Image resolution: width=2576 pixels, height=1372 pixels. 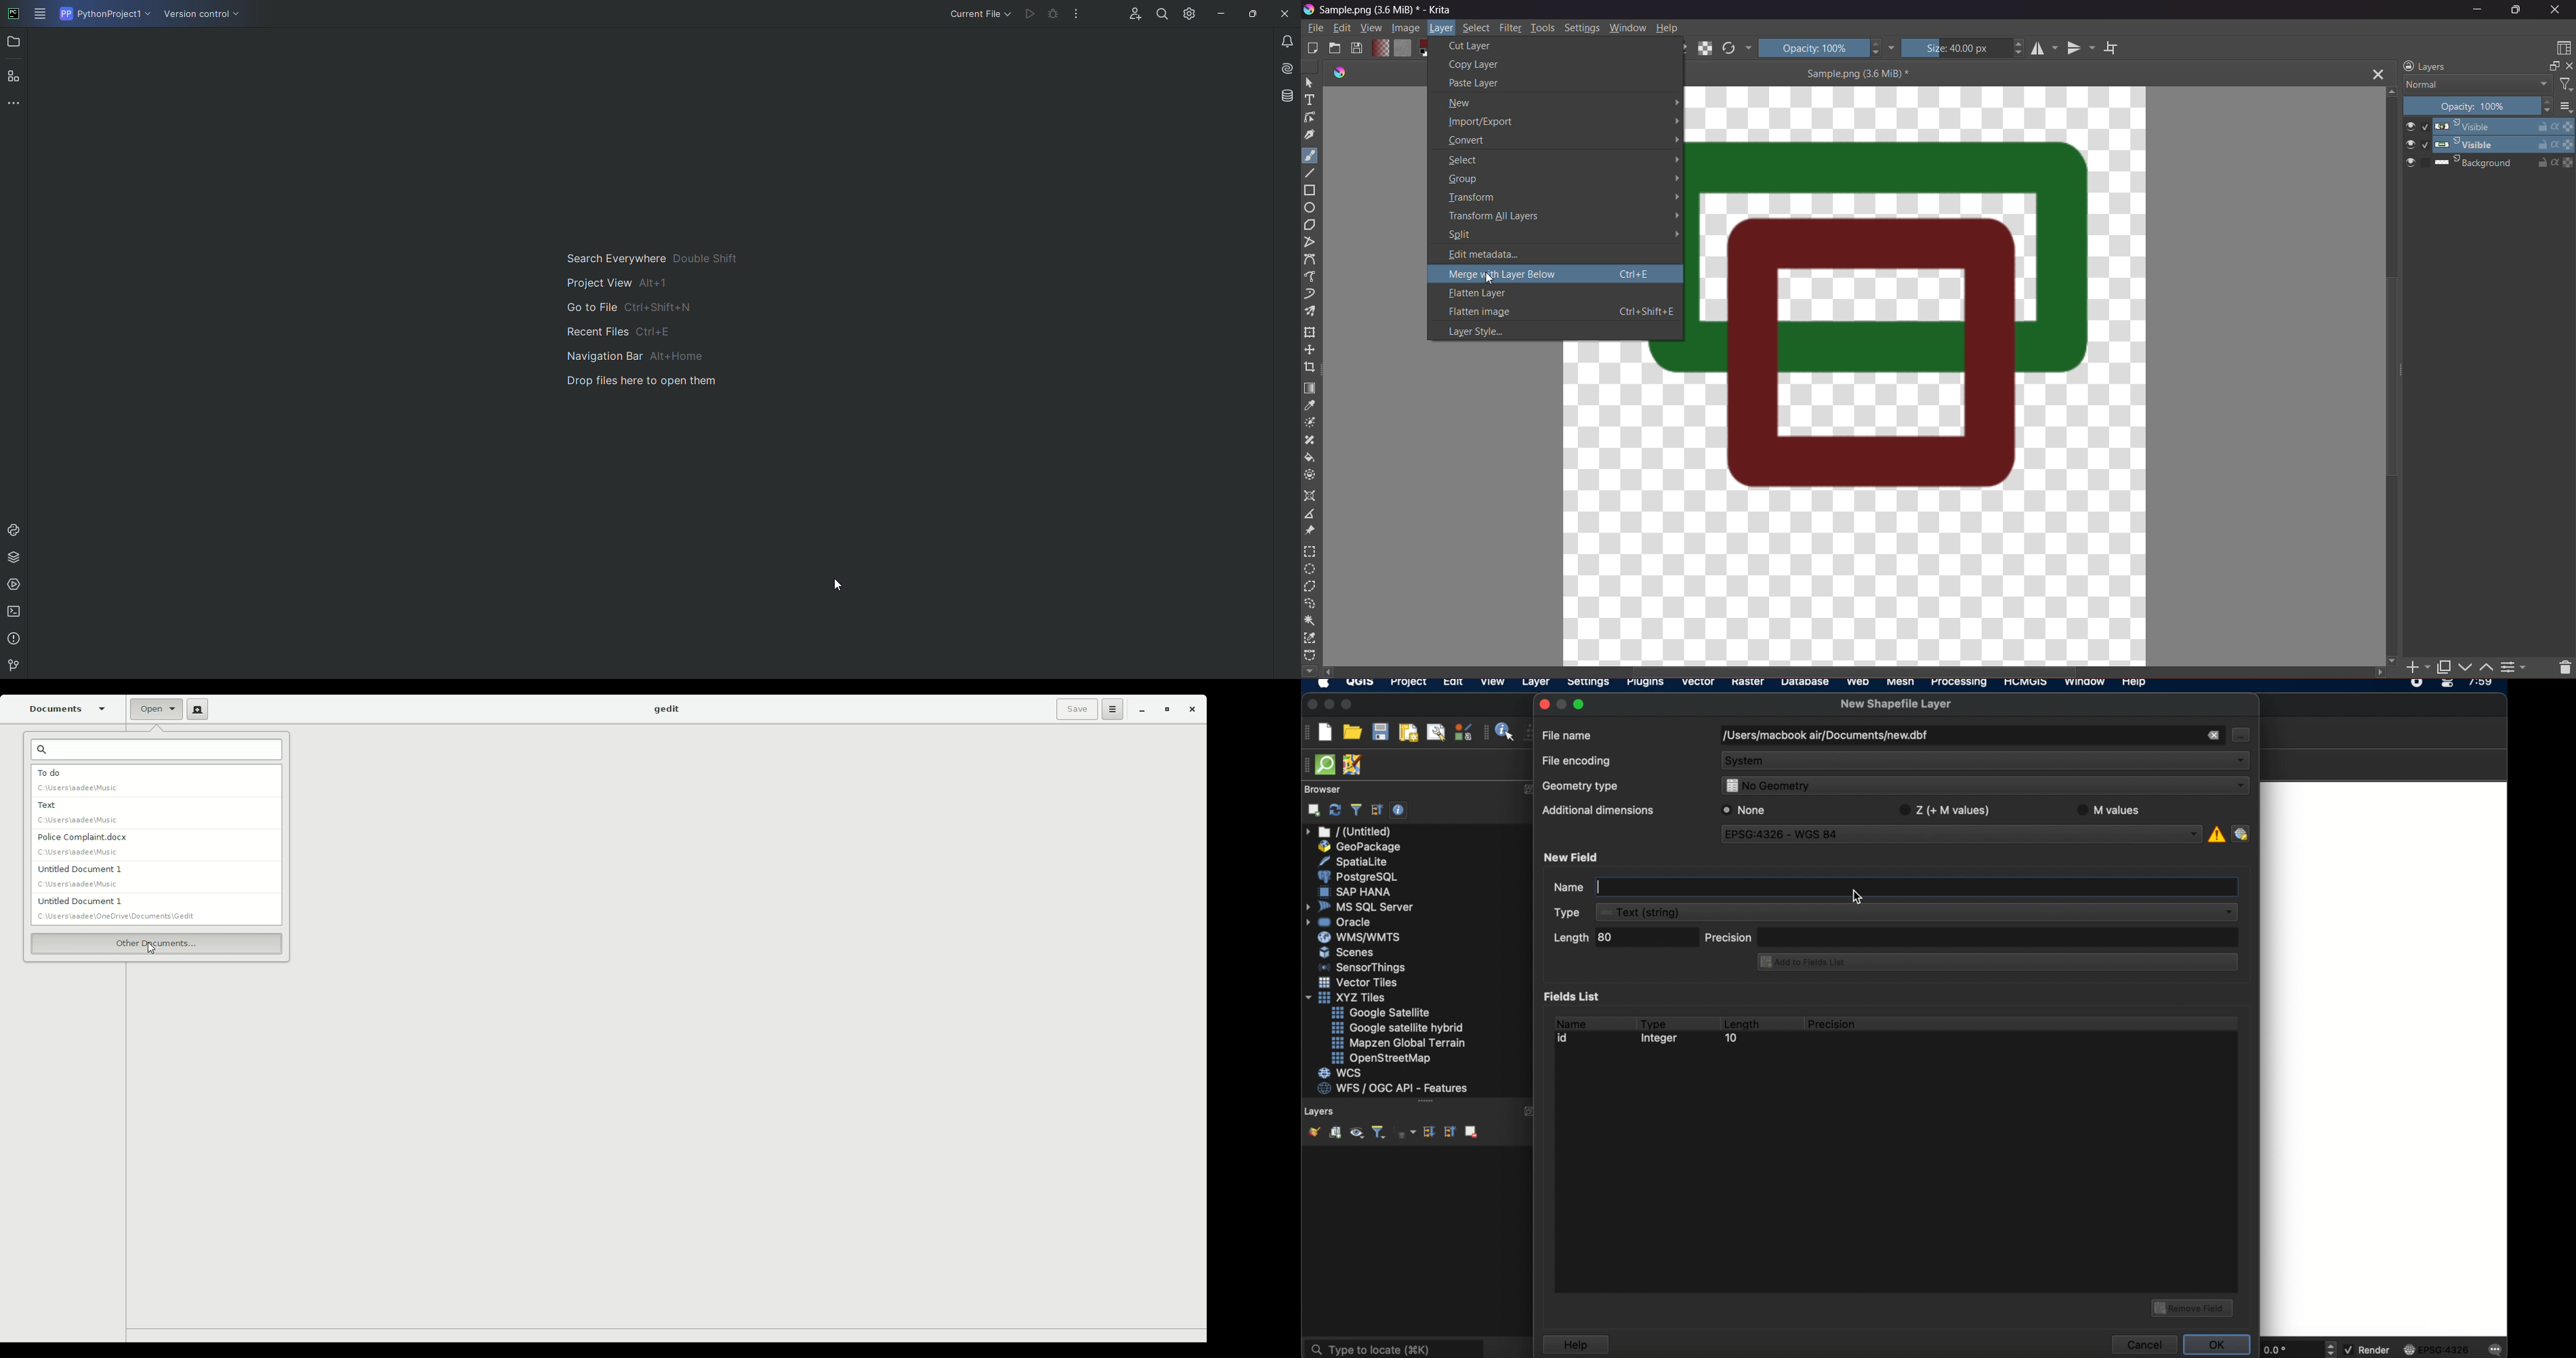 What do you see at coordinates (1330, 673) in the screenshot?
I see `Scroll left` at bounding box center [1330, 673].